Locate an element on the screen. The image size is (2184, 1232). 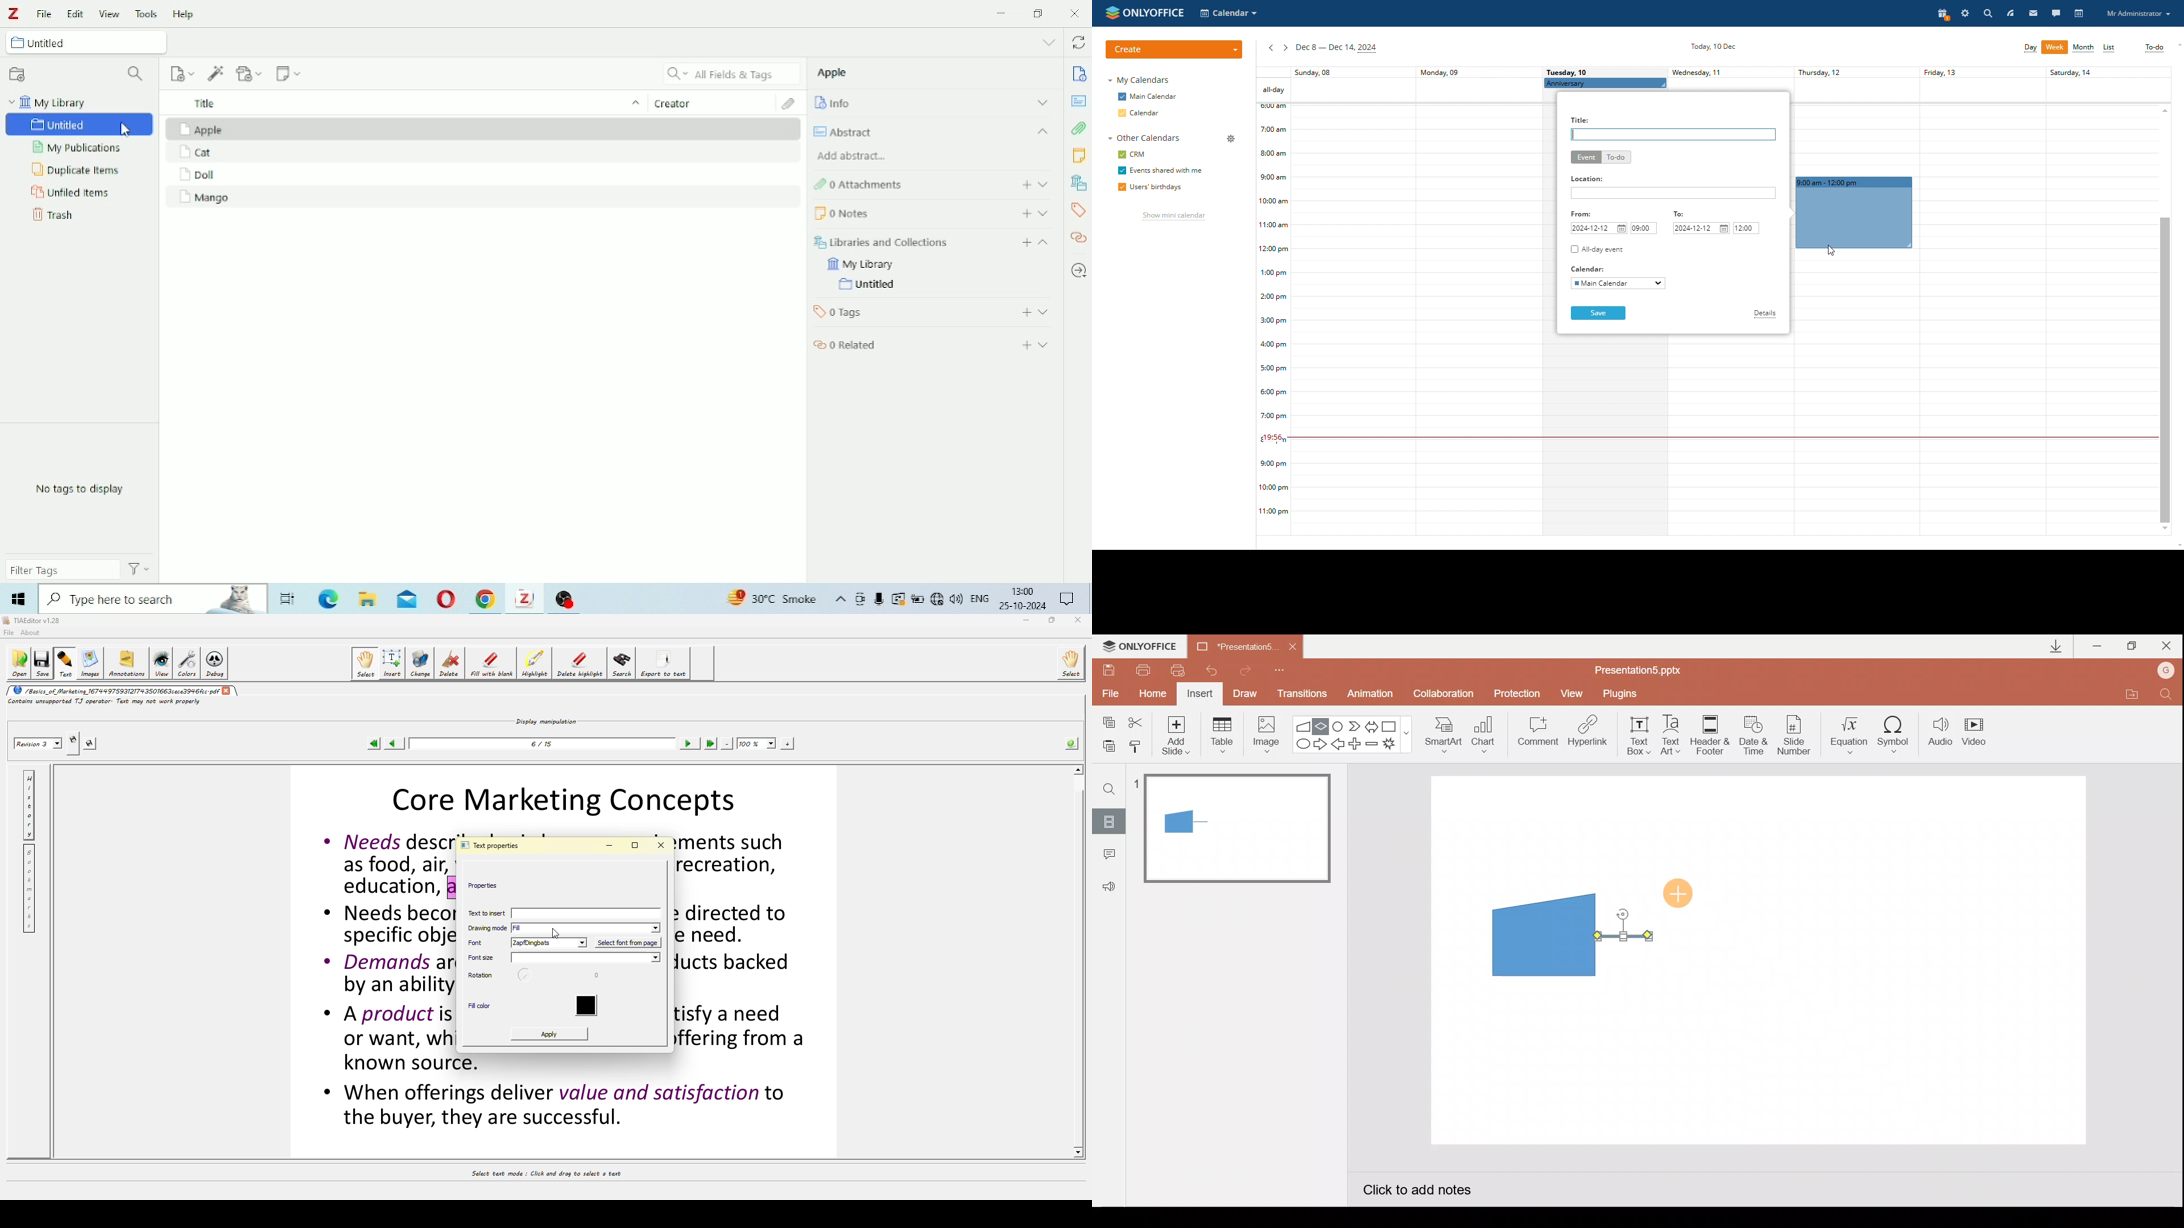
cursor is located at coordinates (125, 128).